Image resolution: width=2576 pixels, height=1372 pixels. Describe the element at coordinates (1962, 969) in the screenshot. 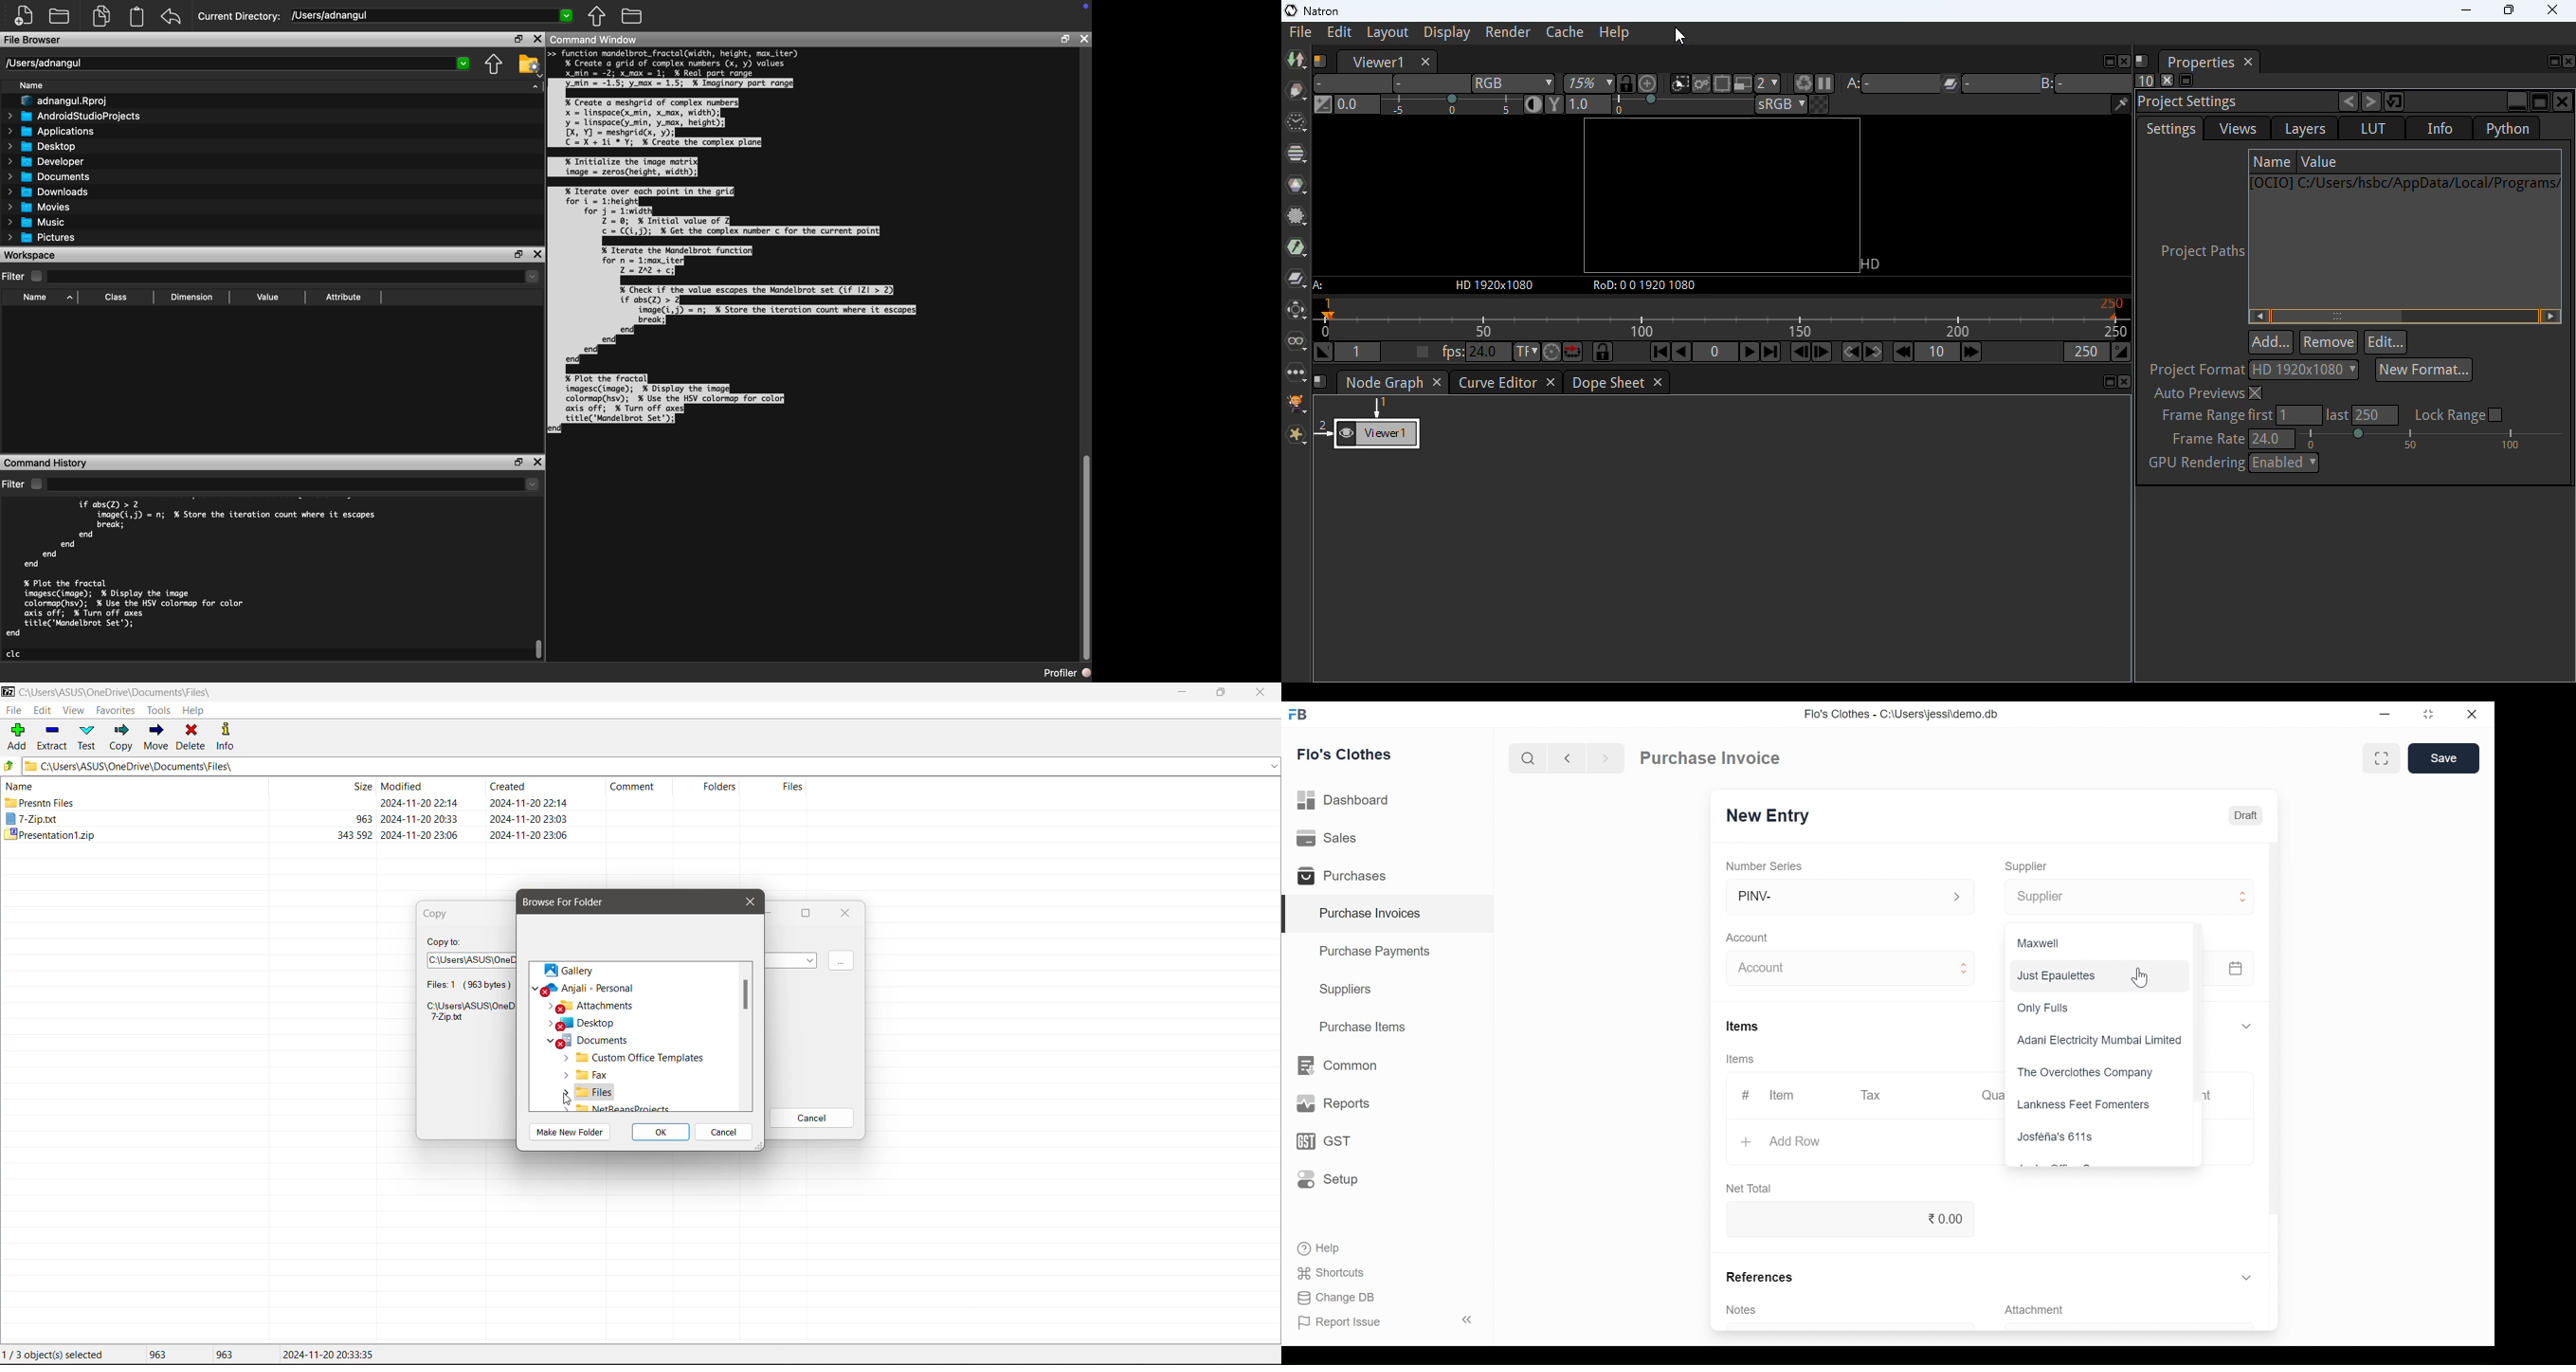

I see `Expand` at that location.